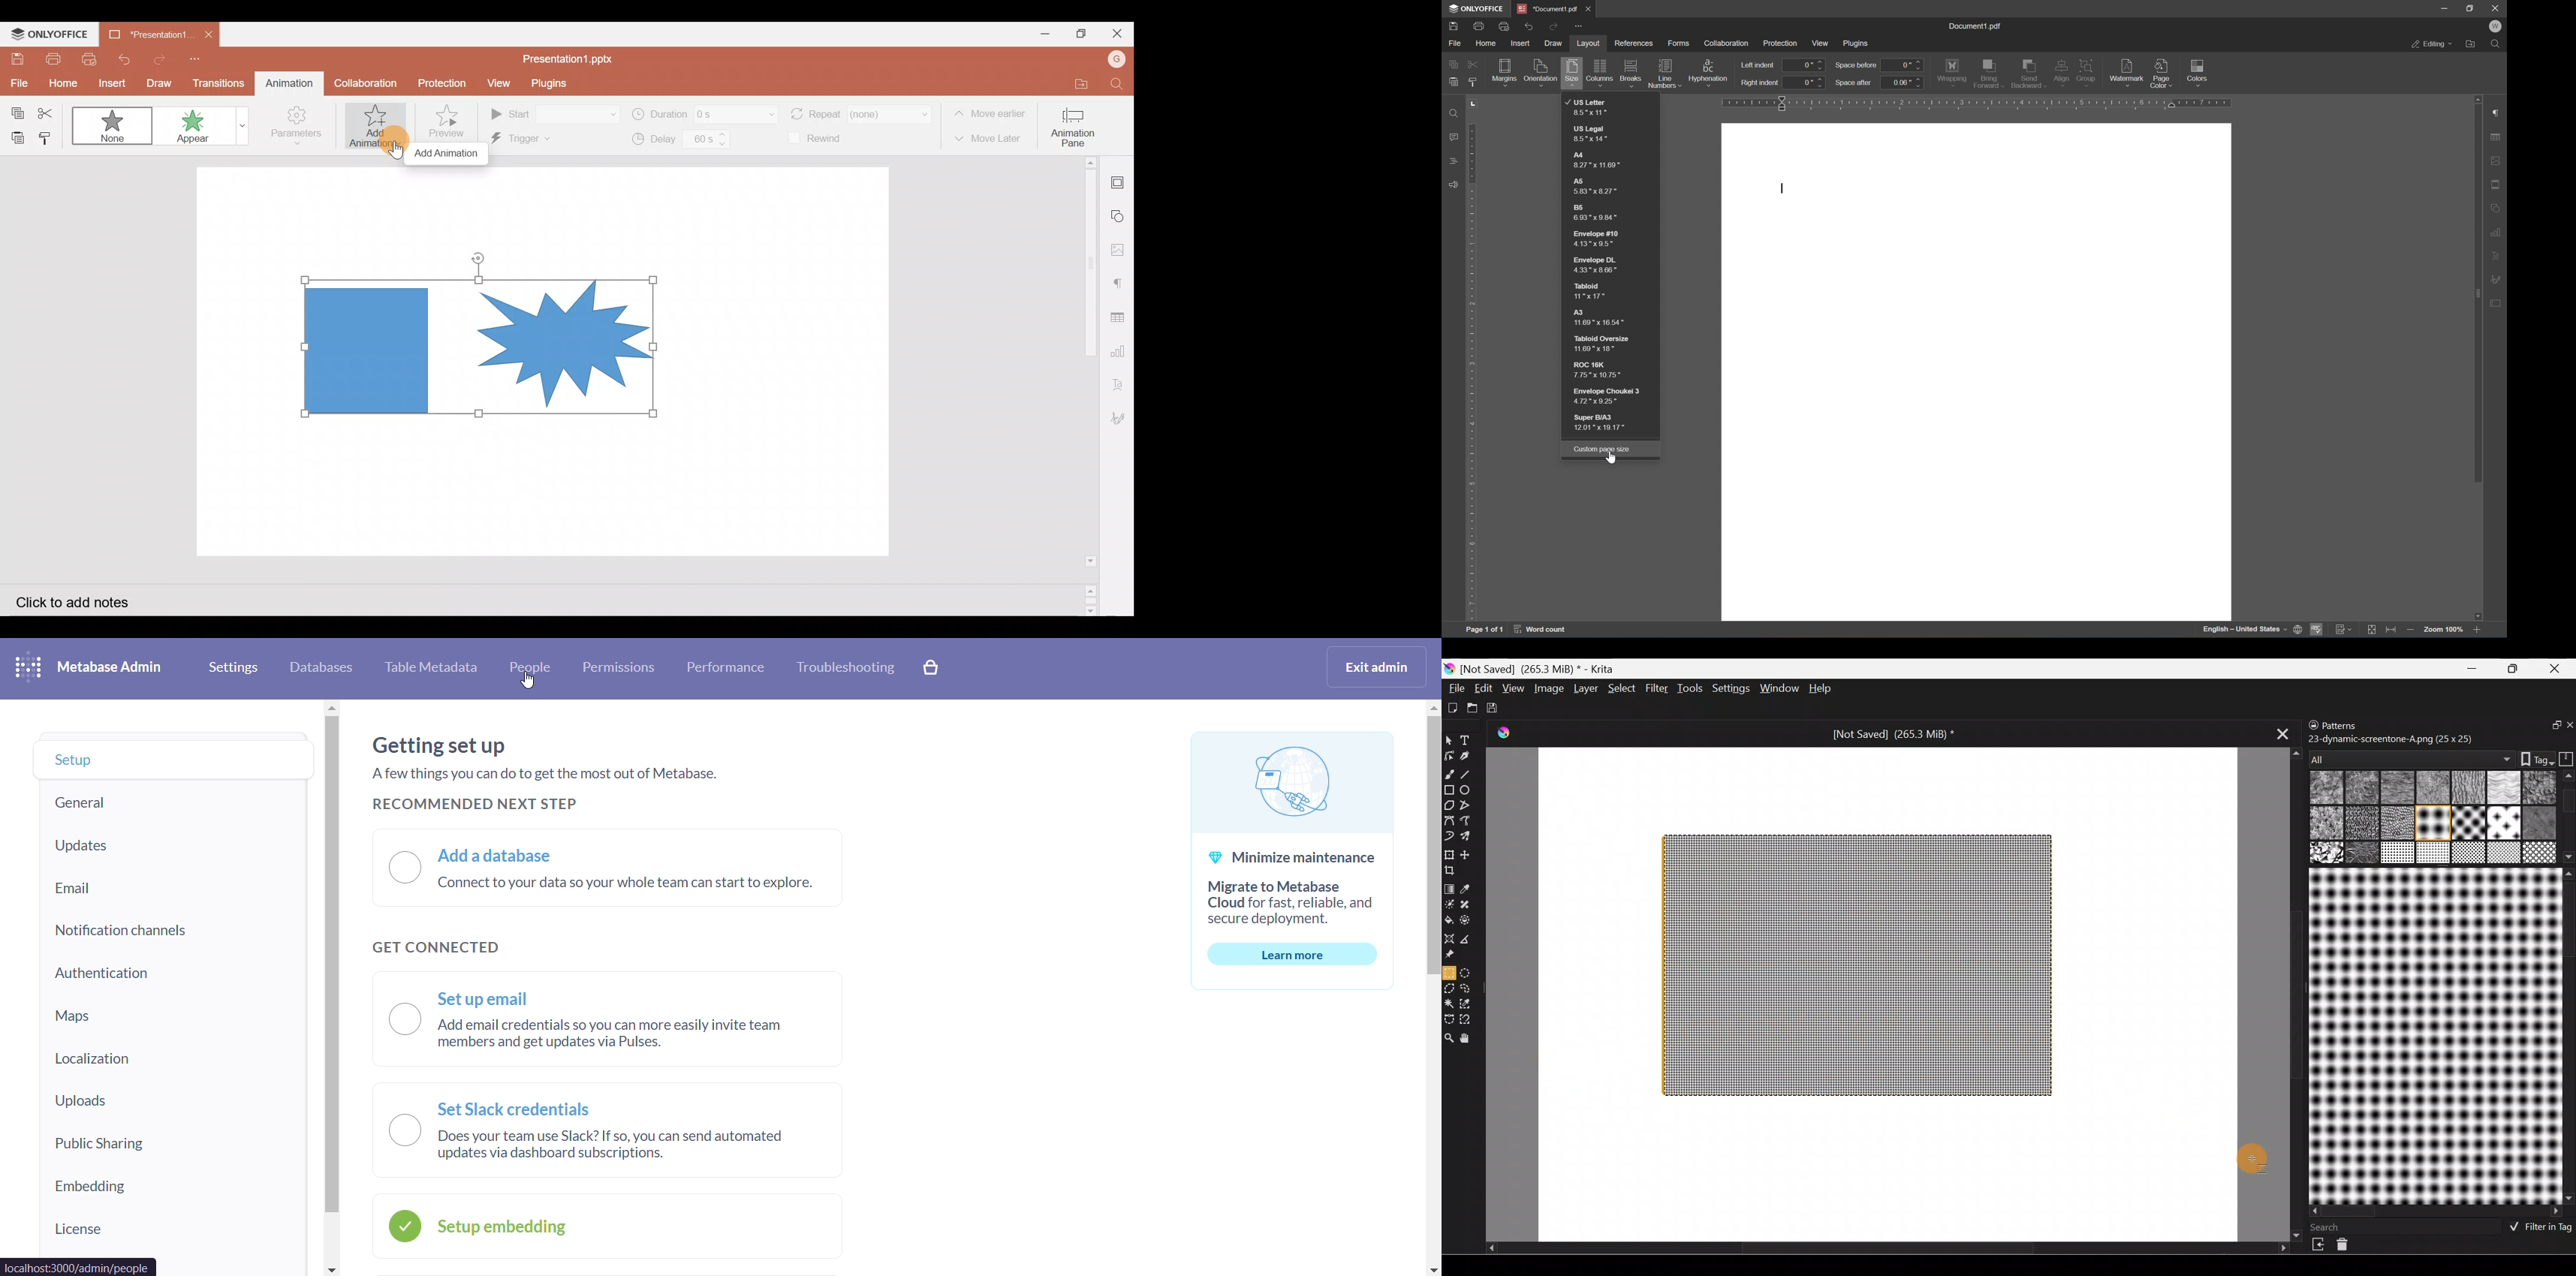 The image size is (2576, 1288). Describe the element at coordinates (1475, 8) in the screenshot. I see `ONLYOFFICE` at that location.